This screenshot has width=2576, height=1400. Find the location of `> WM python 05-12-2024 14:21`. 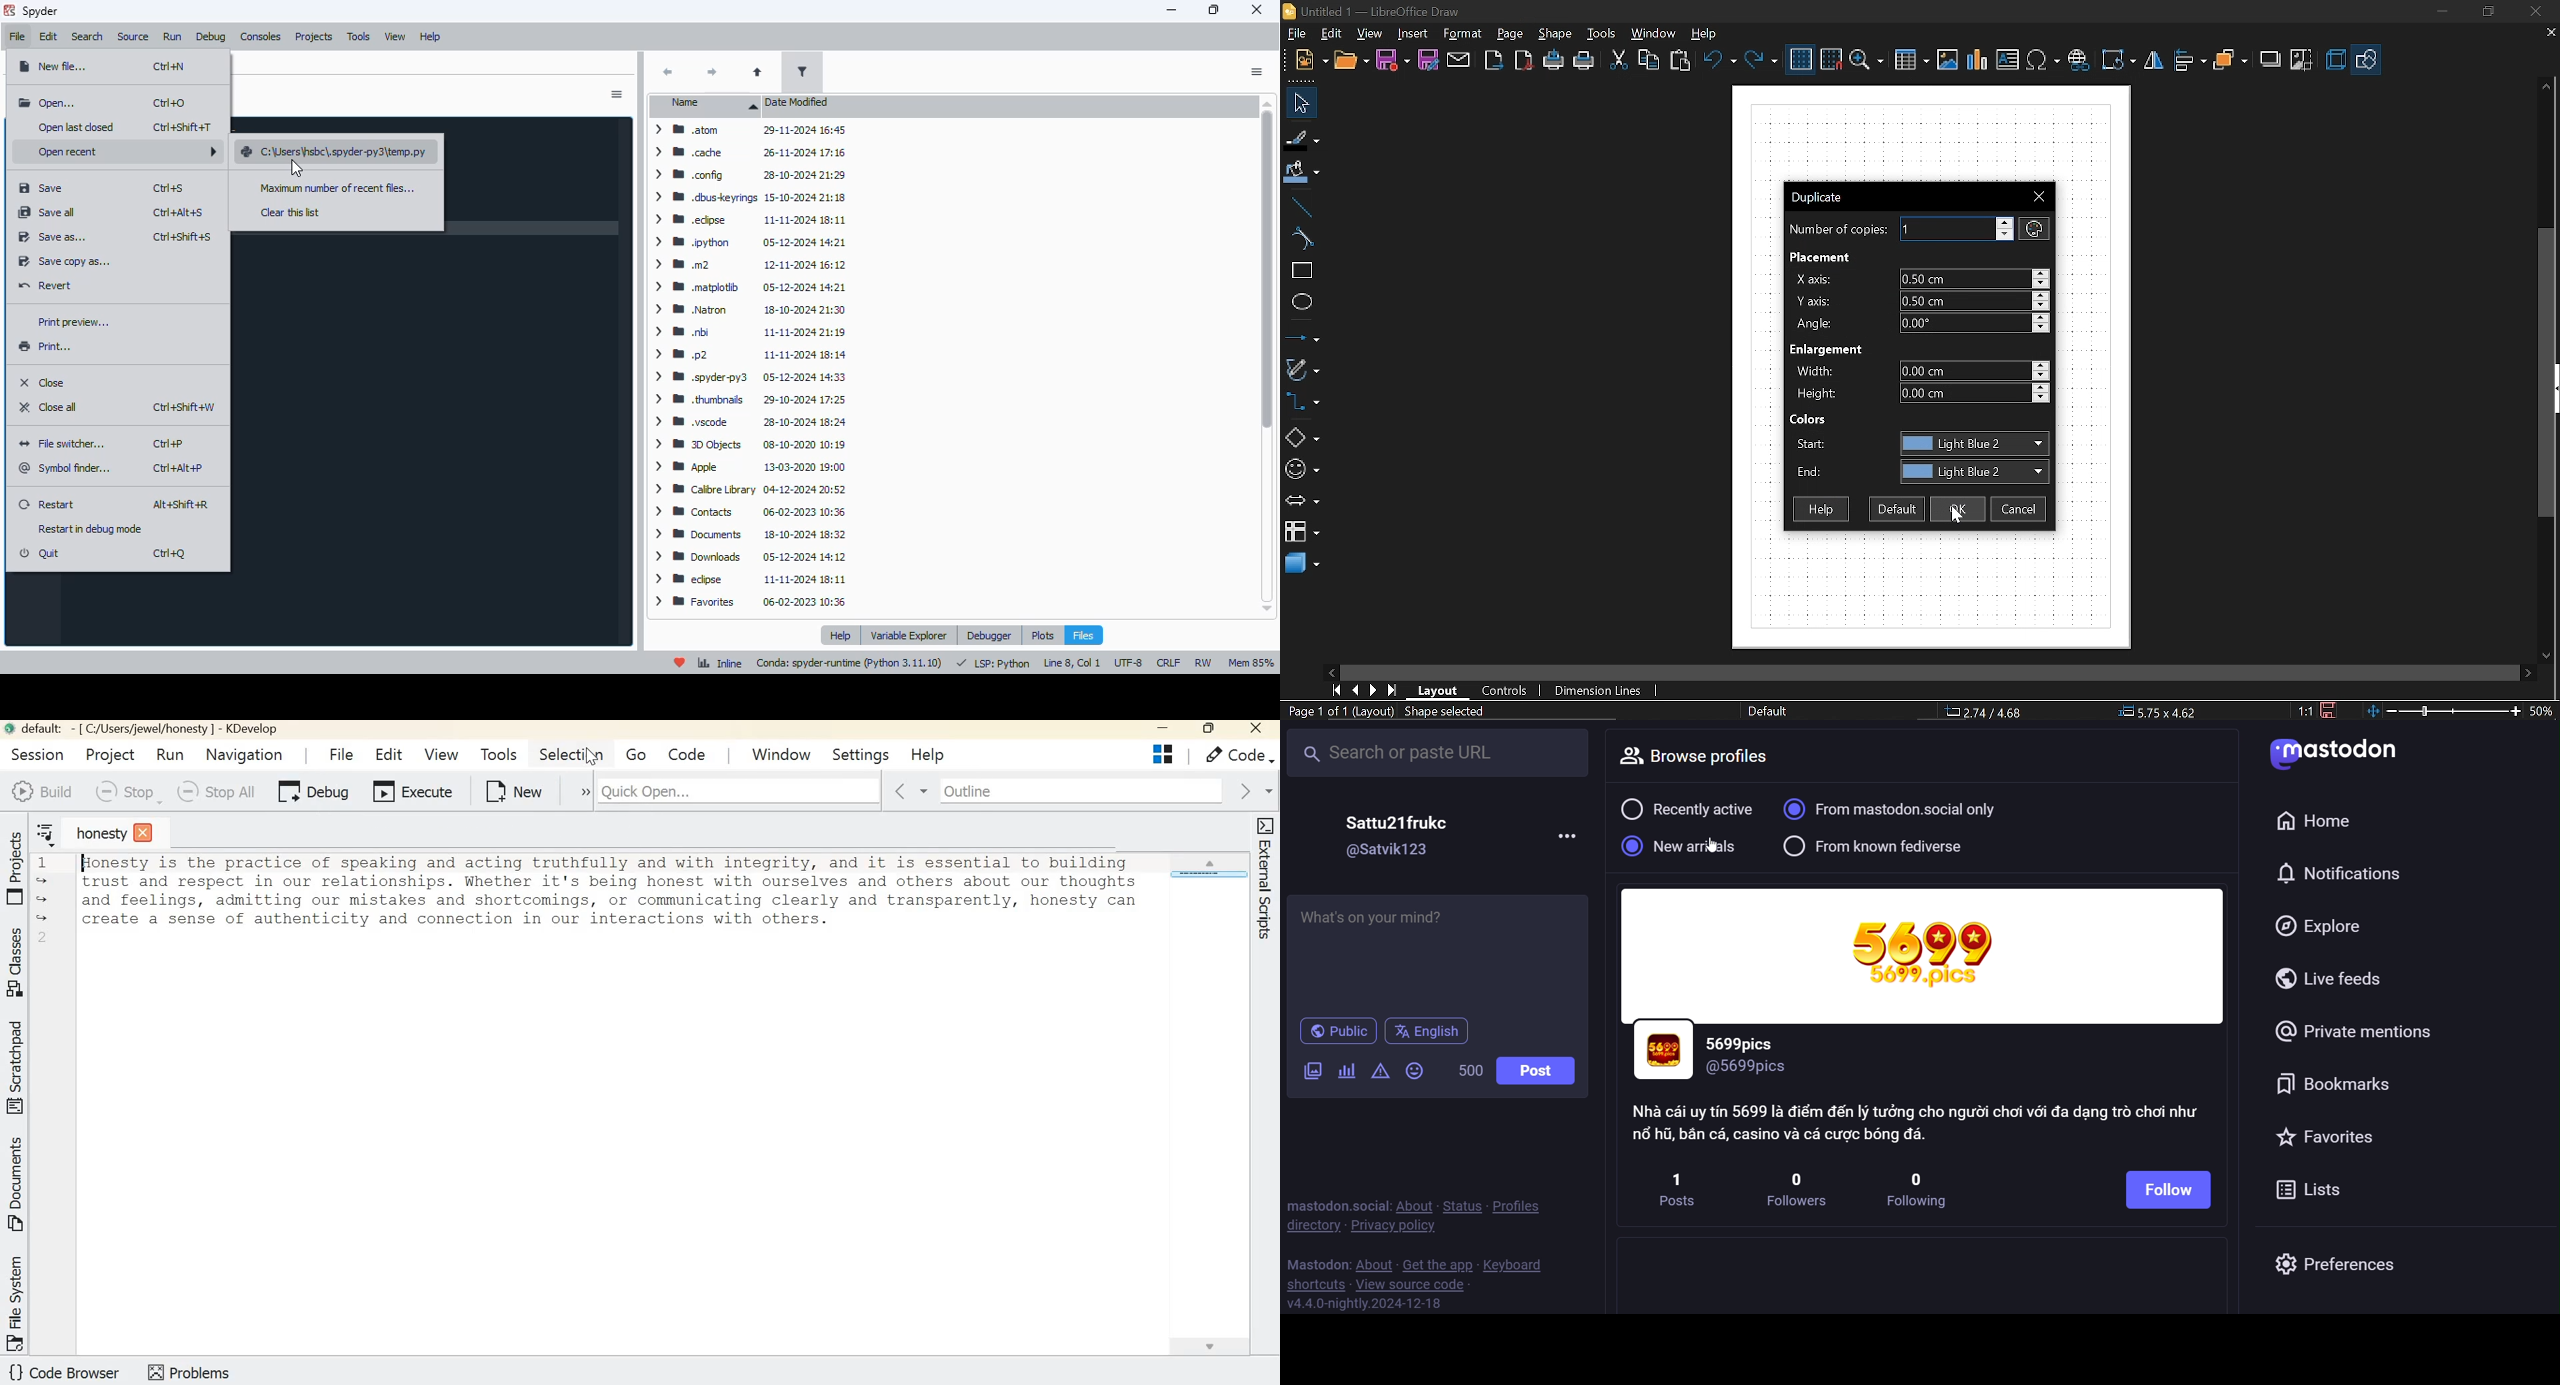

> WM python 05-12-2024 14:21 is located at coordinates (750, 242).